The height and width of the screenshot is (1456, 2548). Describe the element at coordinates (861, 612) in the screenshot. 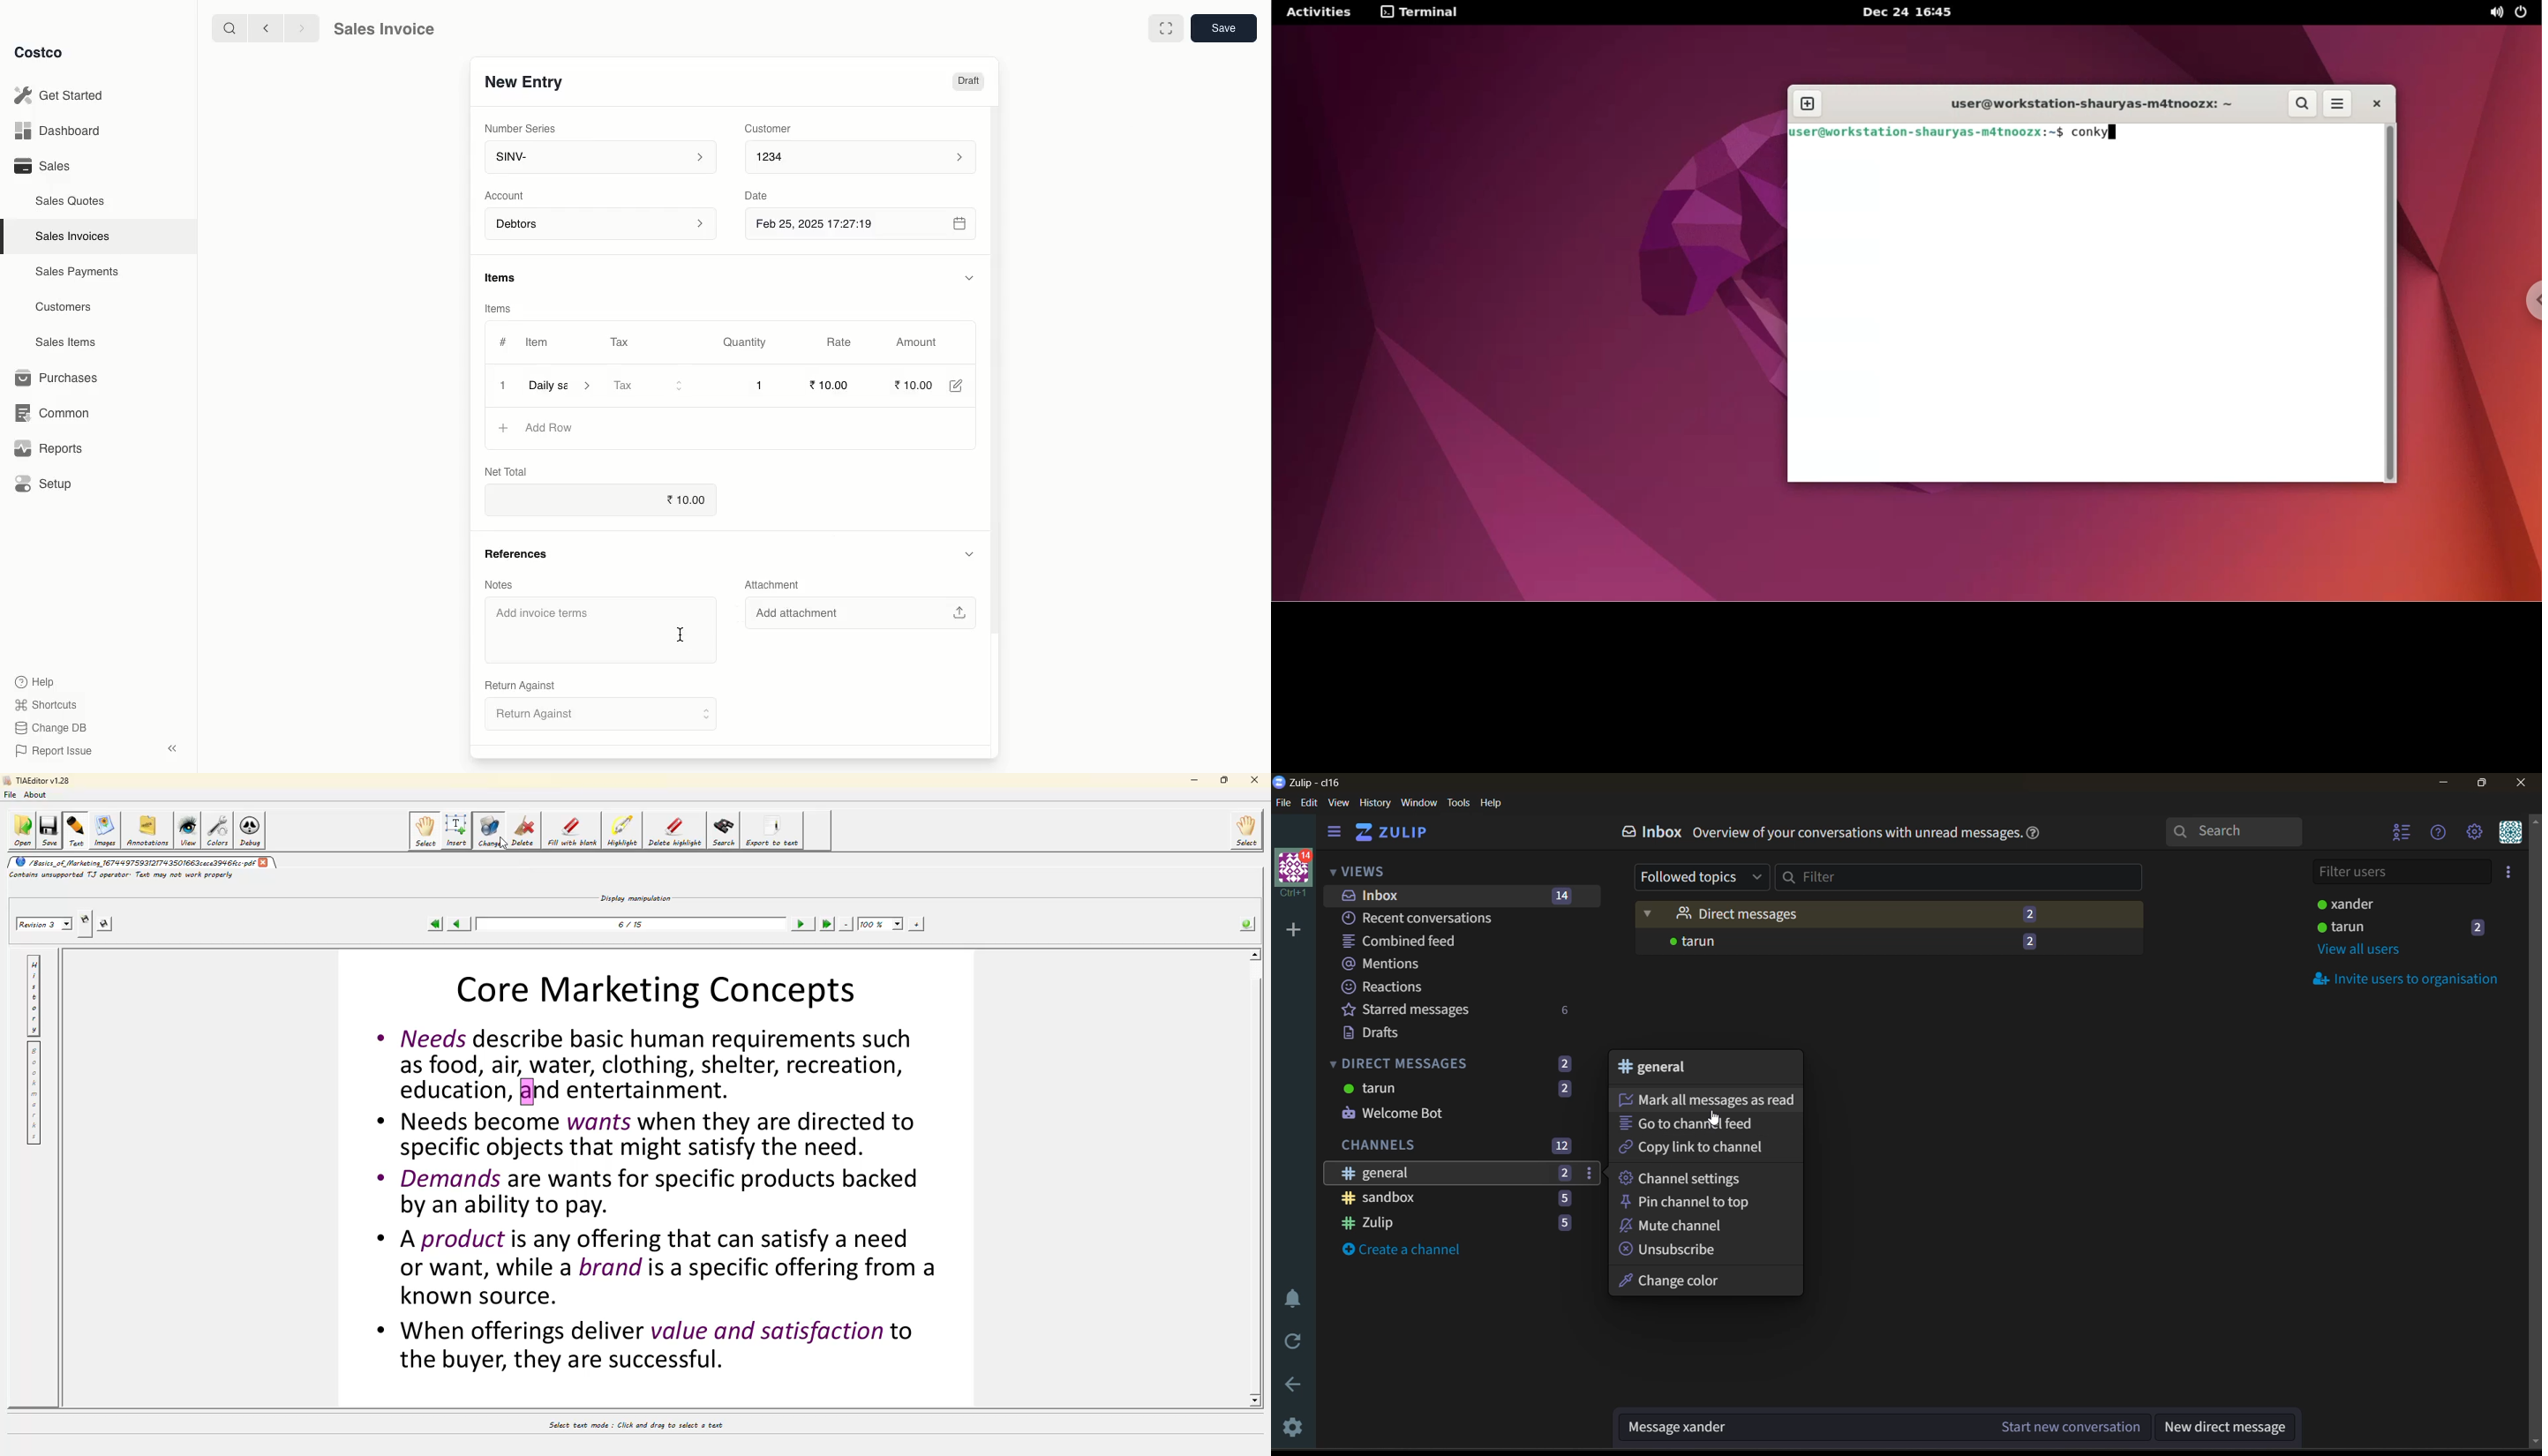

I see `Add attachment` at that location.